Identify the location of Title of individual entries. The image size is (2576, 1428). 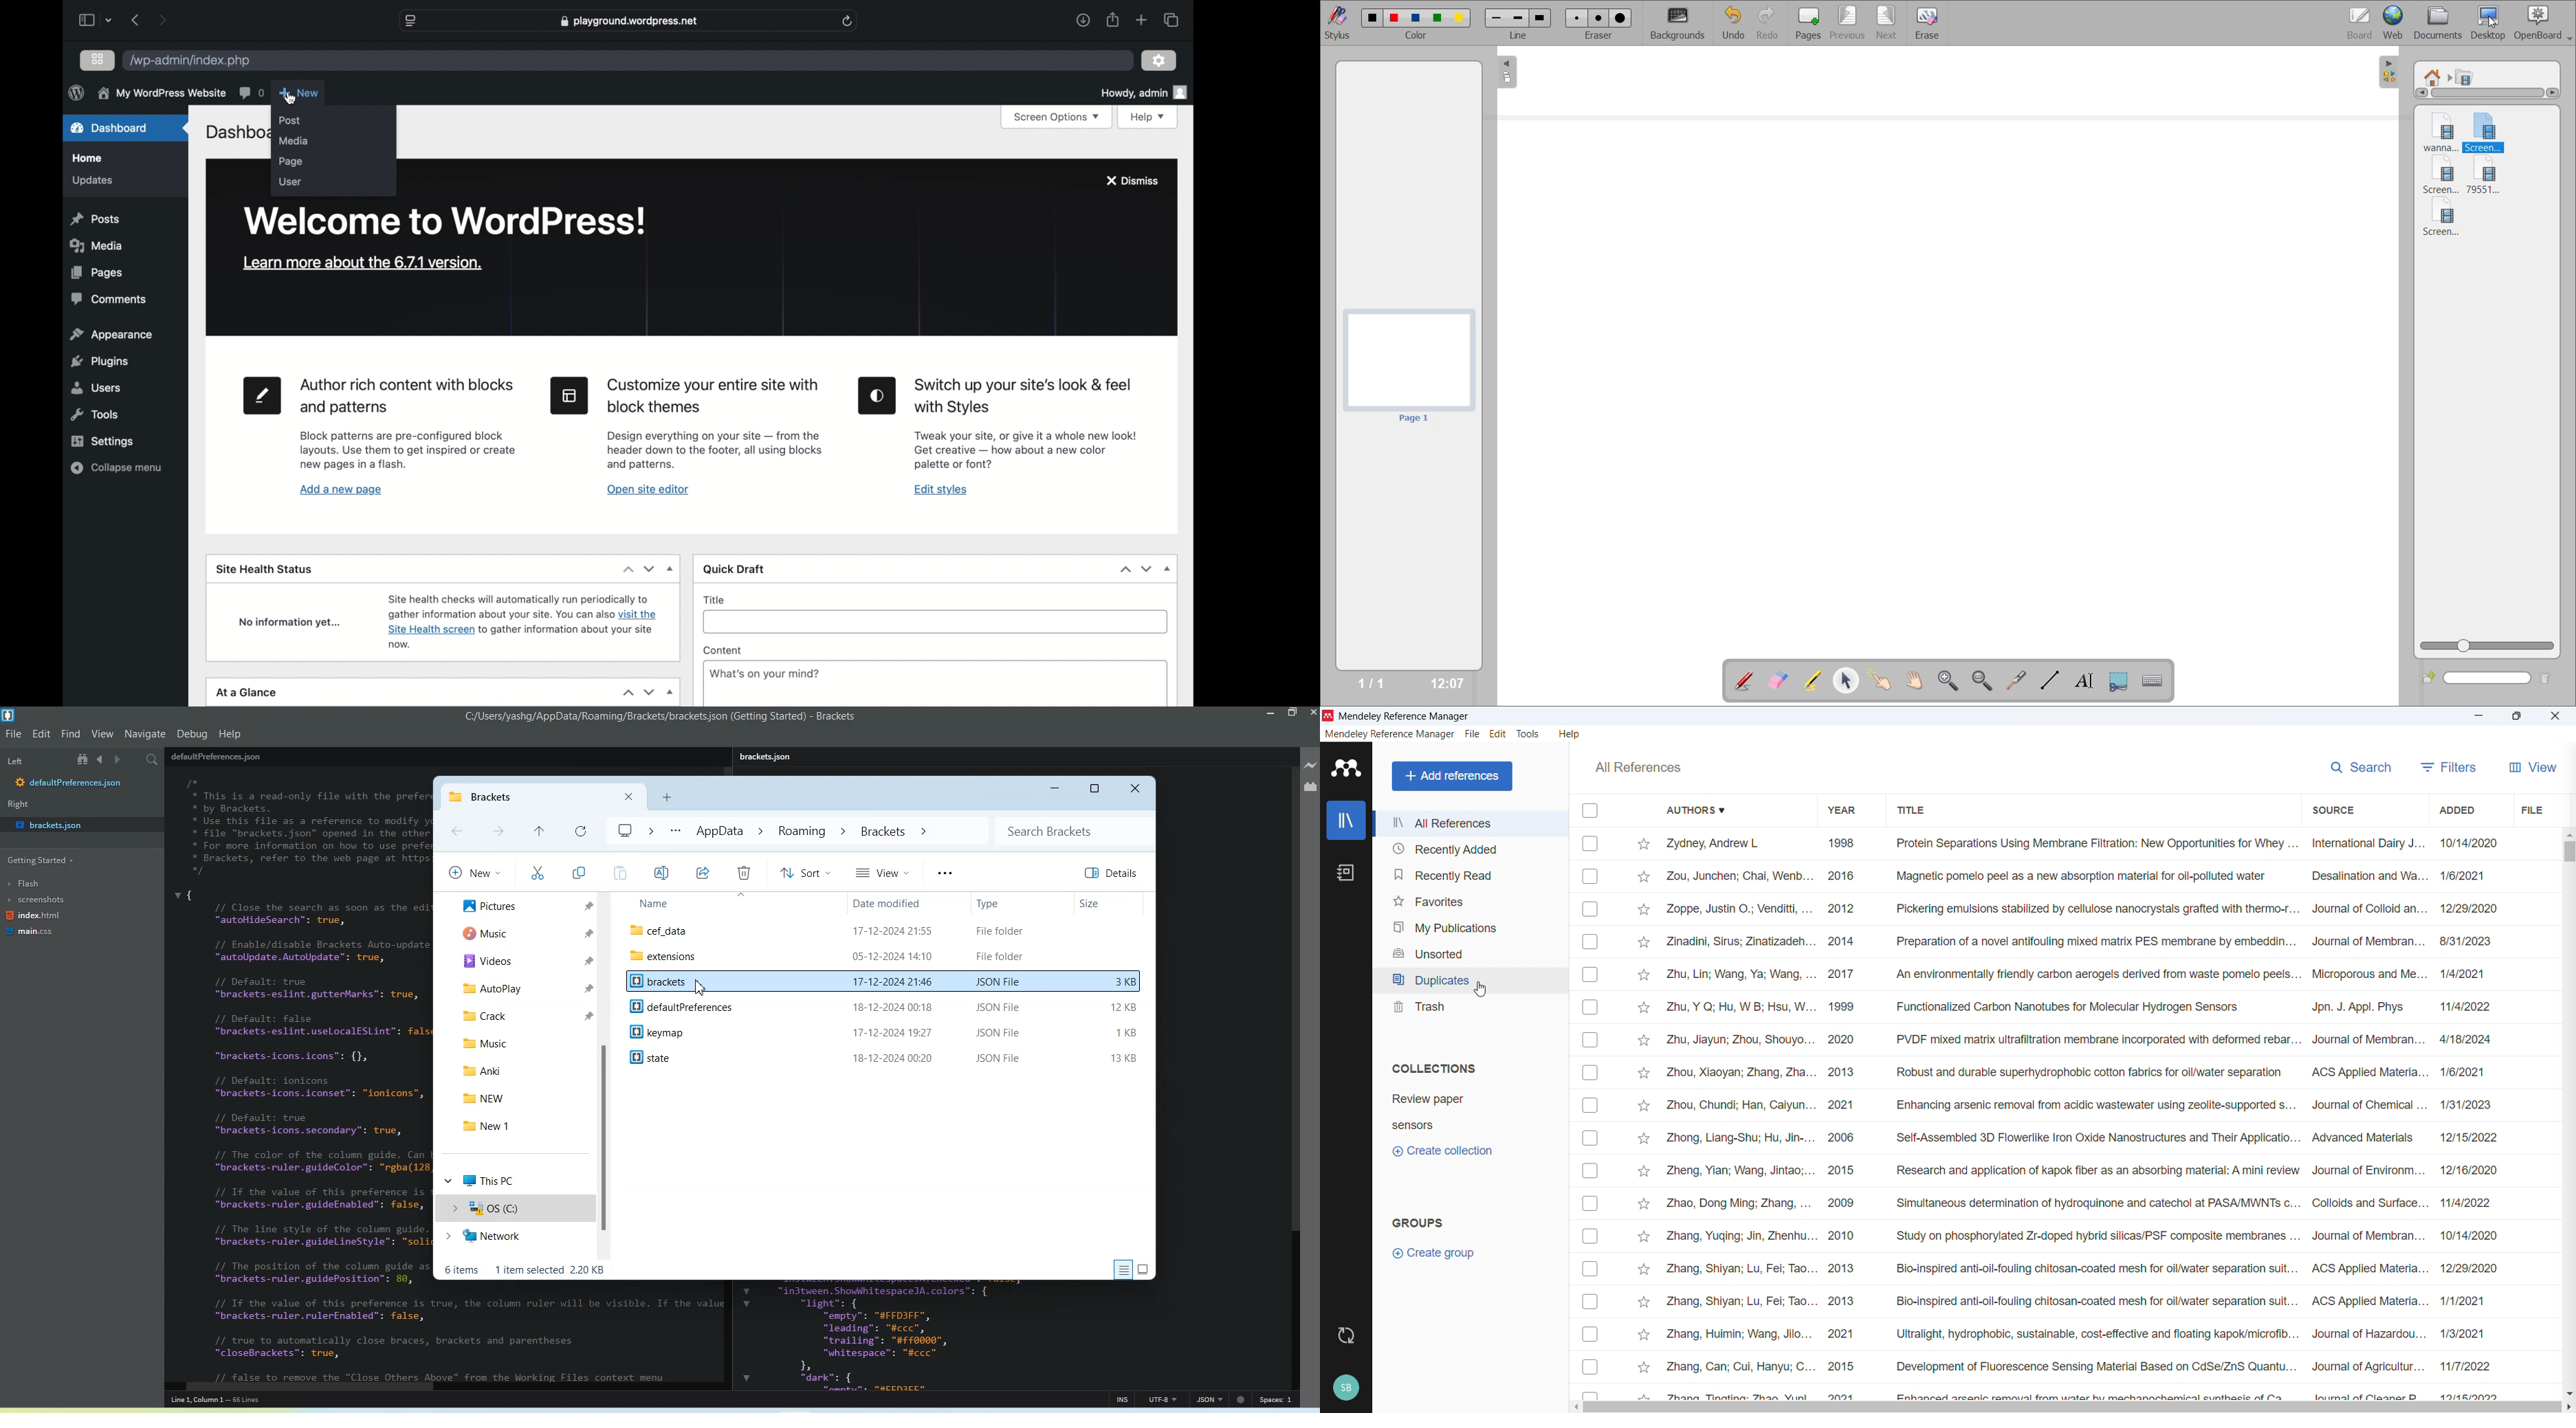
(2096, 1117).